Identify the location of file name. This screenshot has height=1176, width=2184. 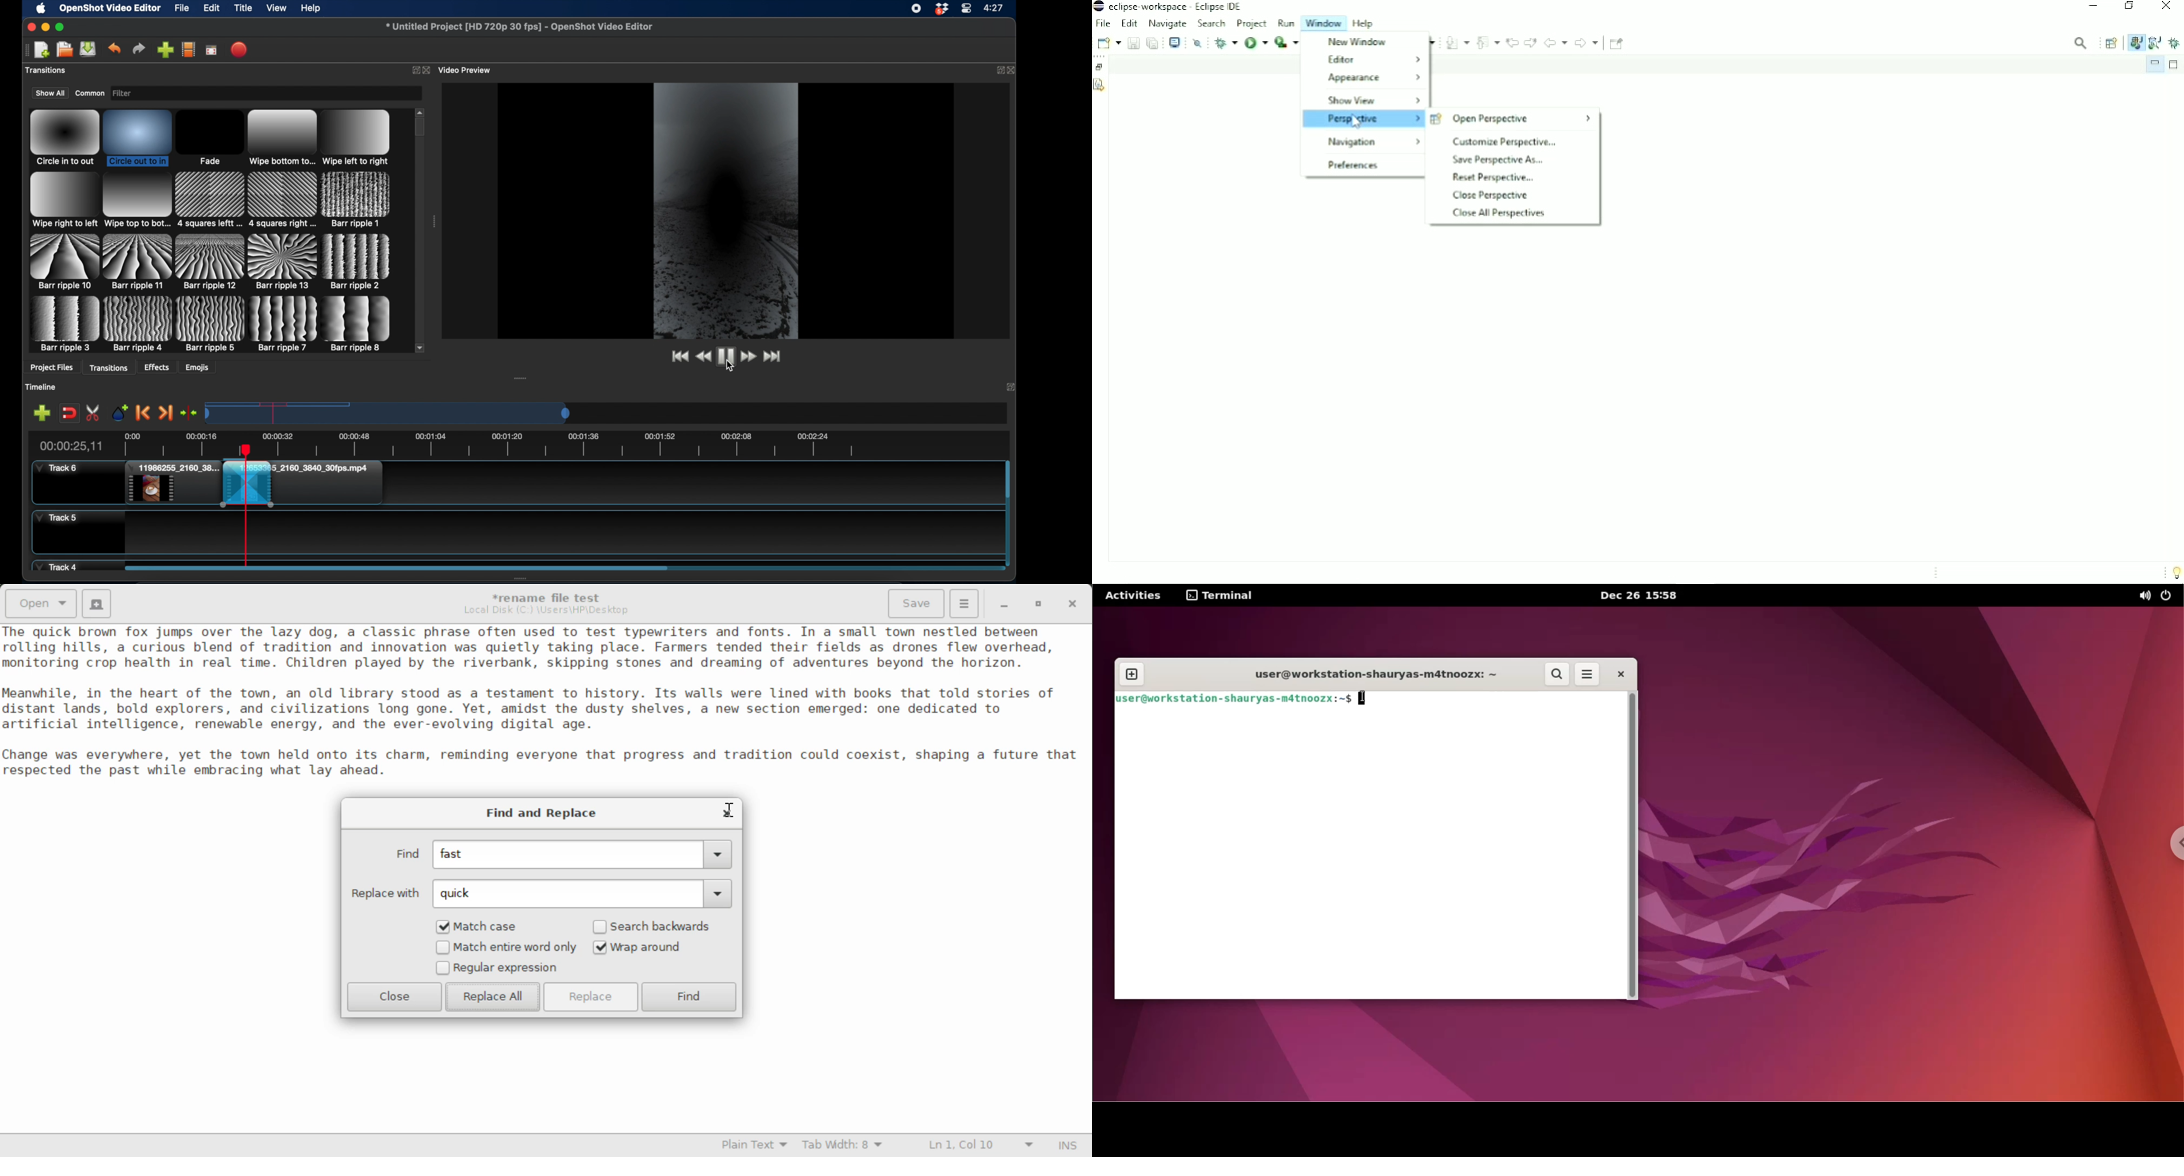
(520, 27).